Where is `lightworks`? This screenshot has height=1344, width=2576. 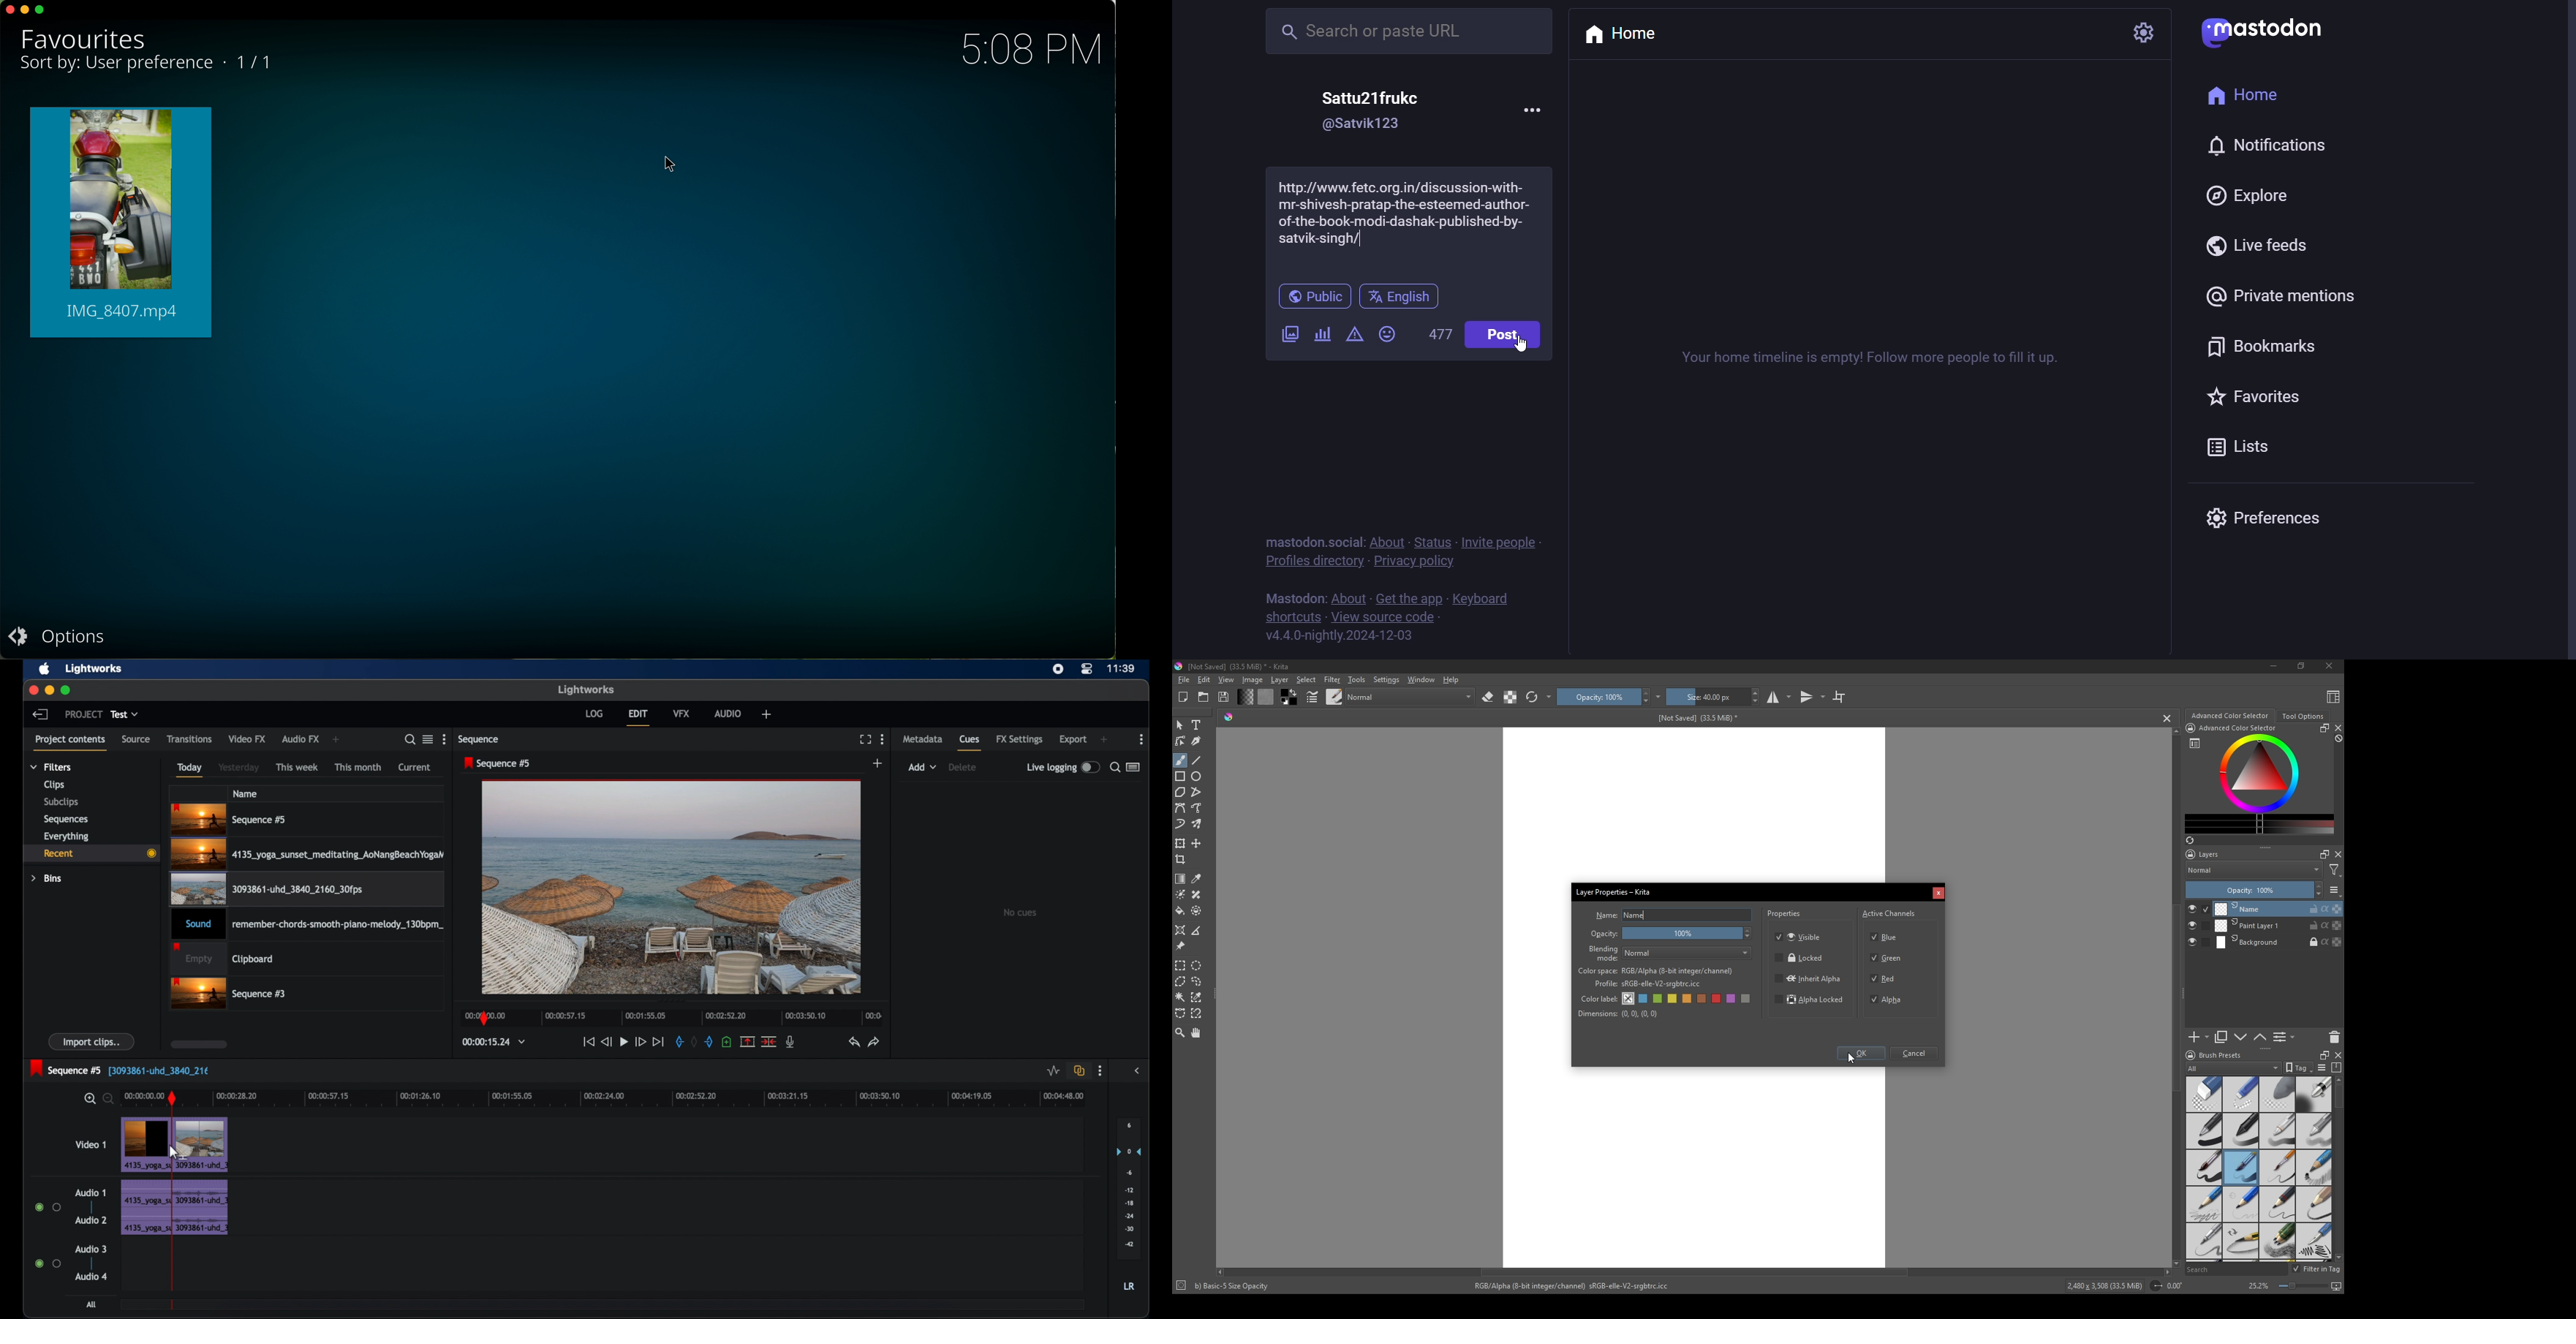 lightworks is located at coordinates (587, 690).